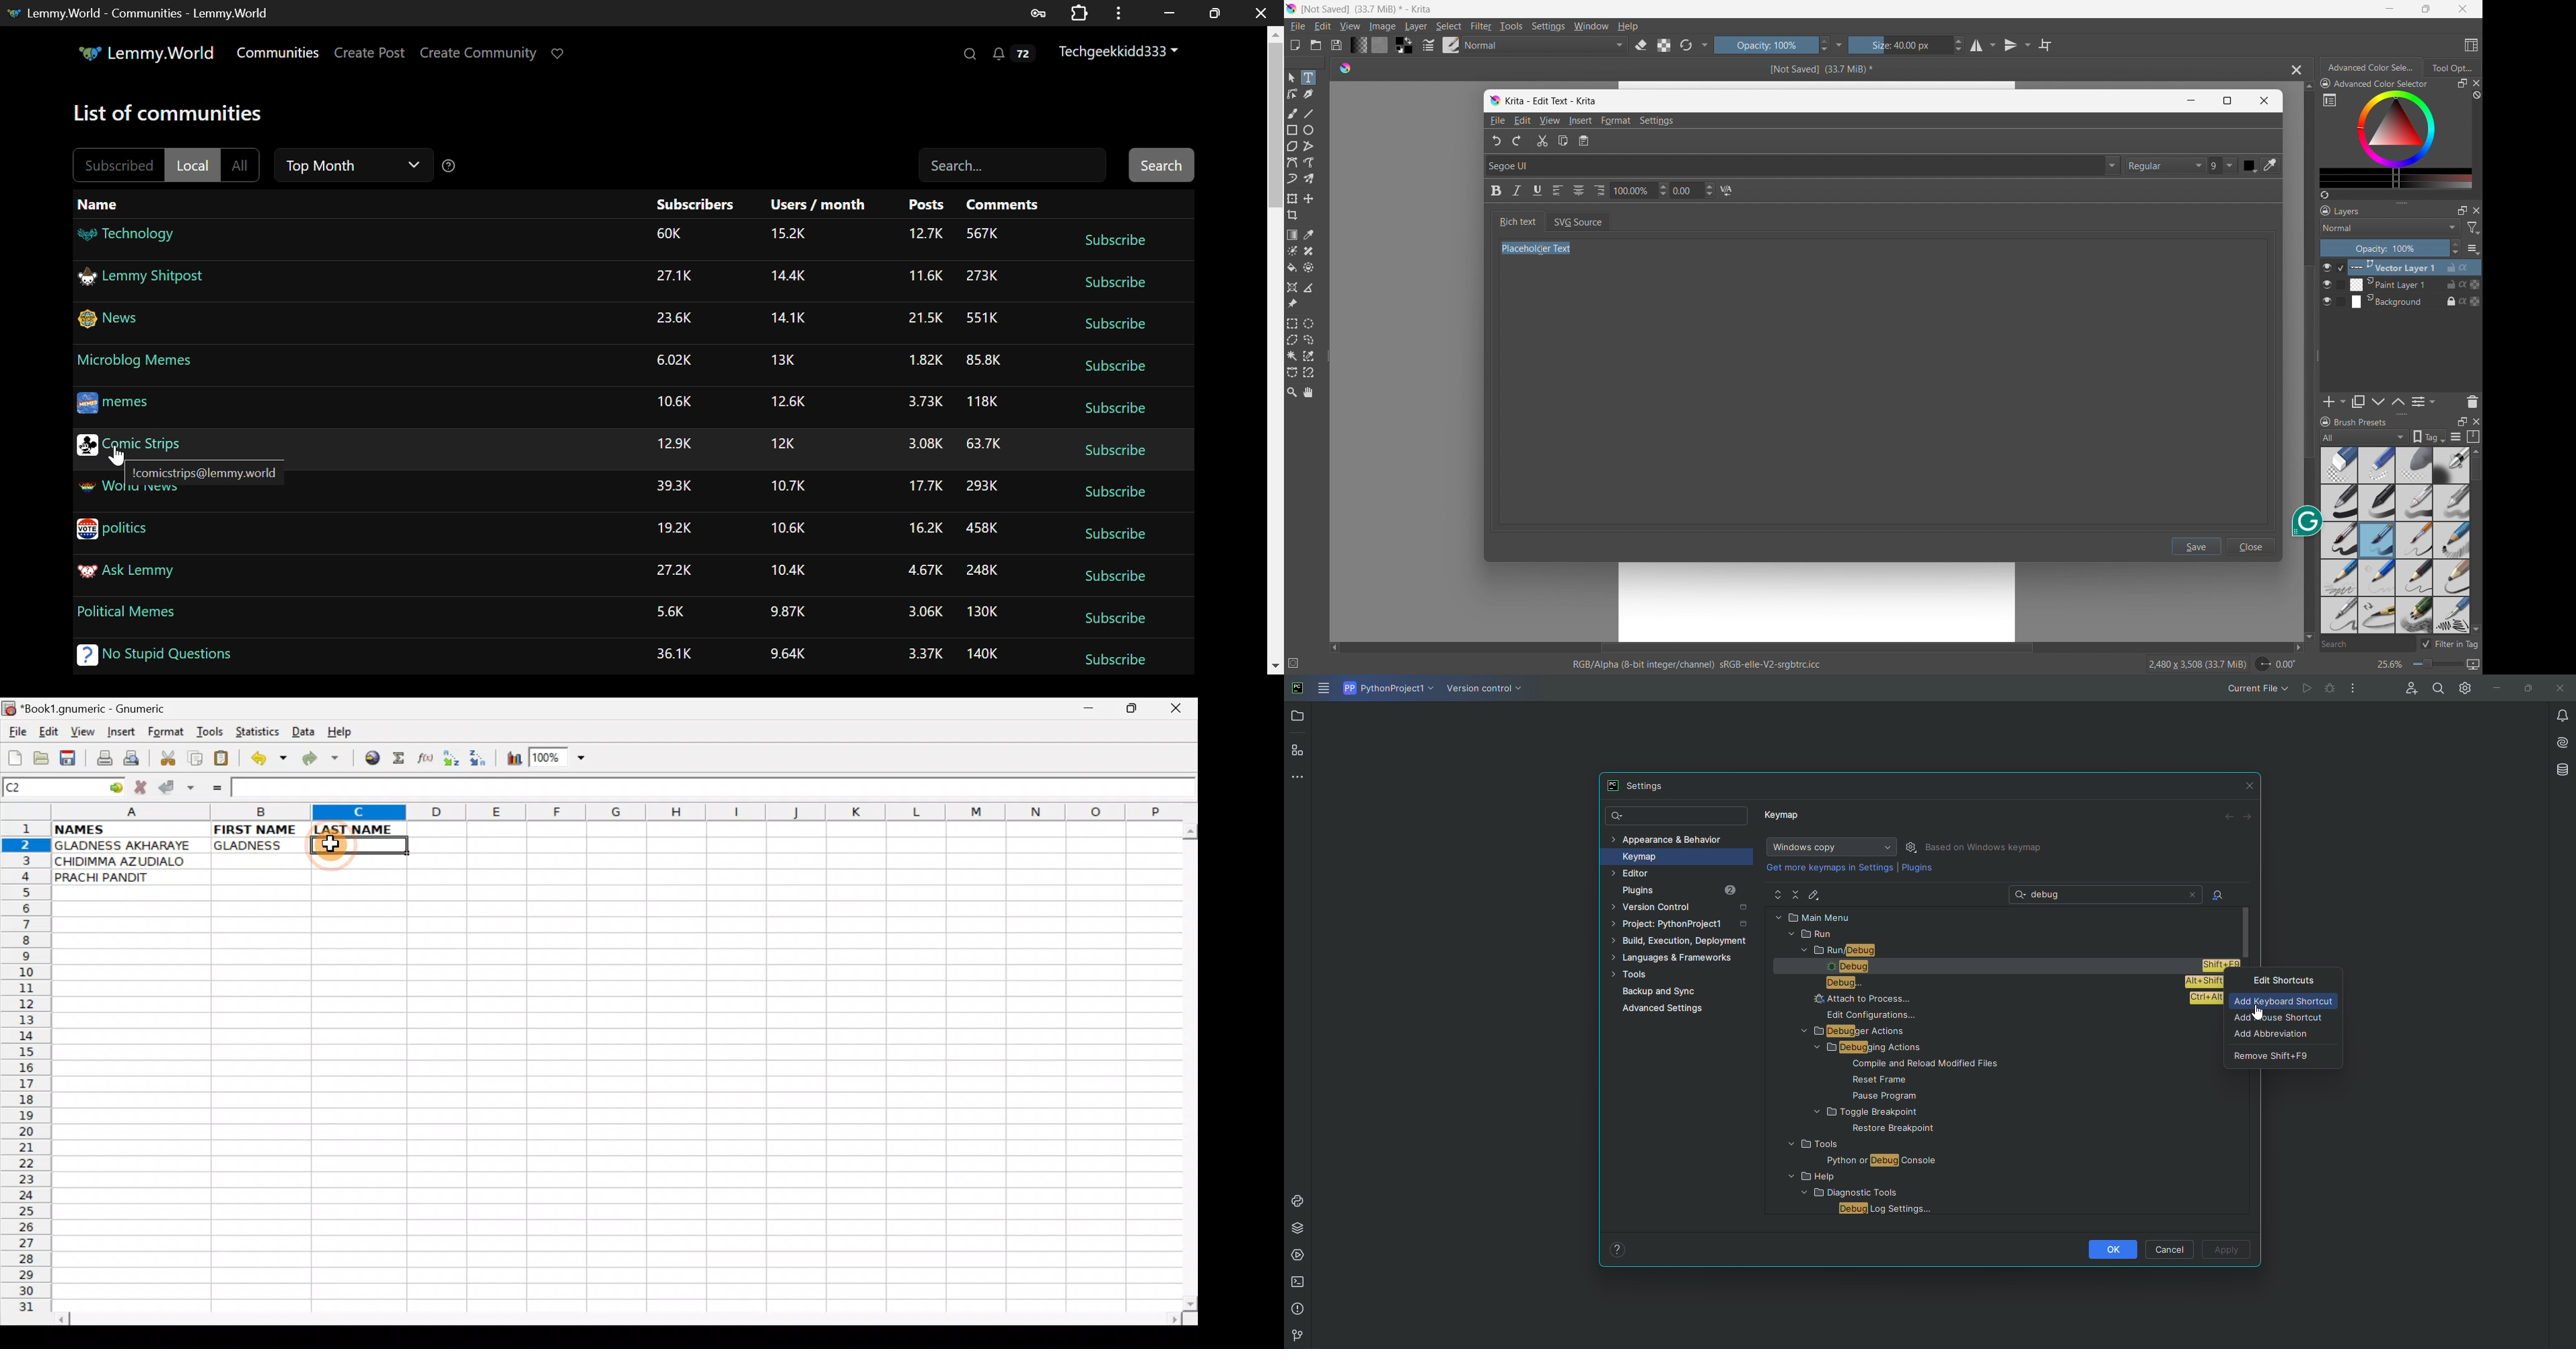 The height and width of the screenshot is (1372, 2576). What do you see at coordinates (1309, 179) in the screenshot?
I see `multibrush tool` at bounding box center [1309, 179].